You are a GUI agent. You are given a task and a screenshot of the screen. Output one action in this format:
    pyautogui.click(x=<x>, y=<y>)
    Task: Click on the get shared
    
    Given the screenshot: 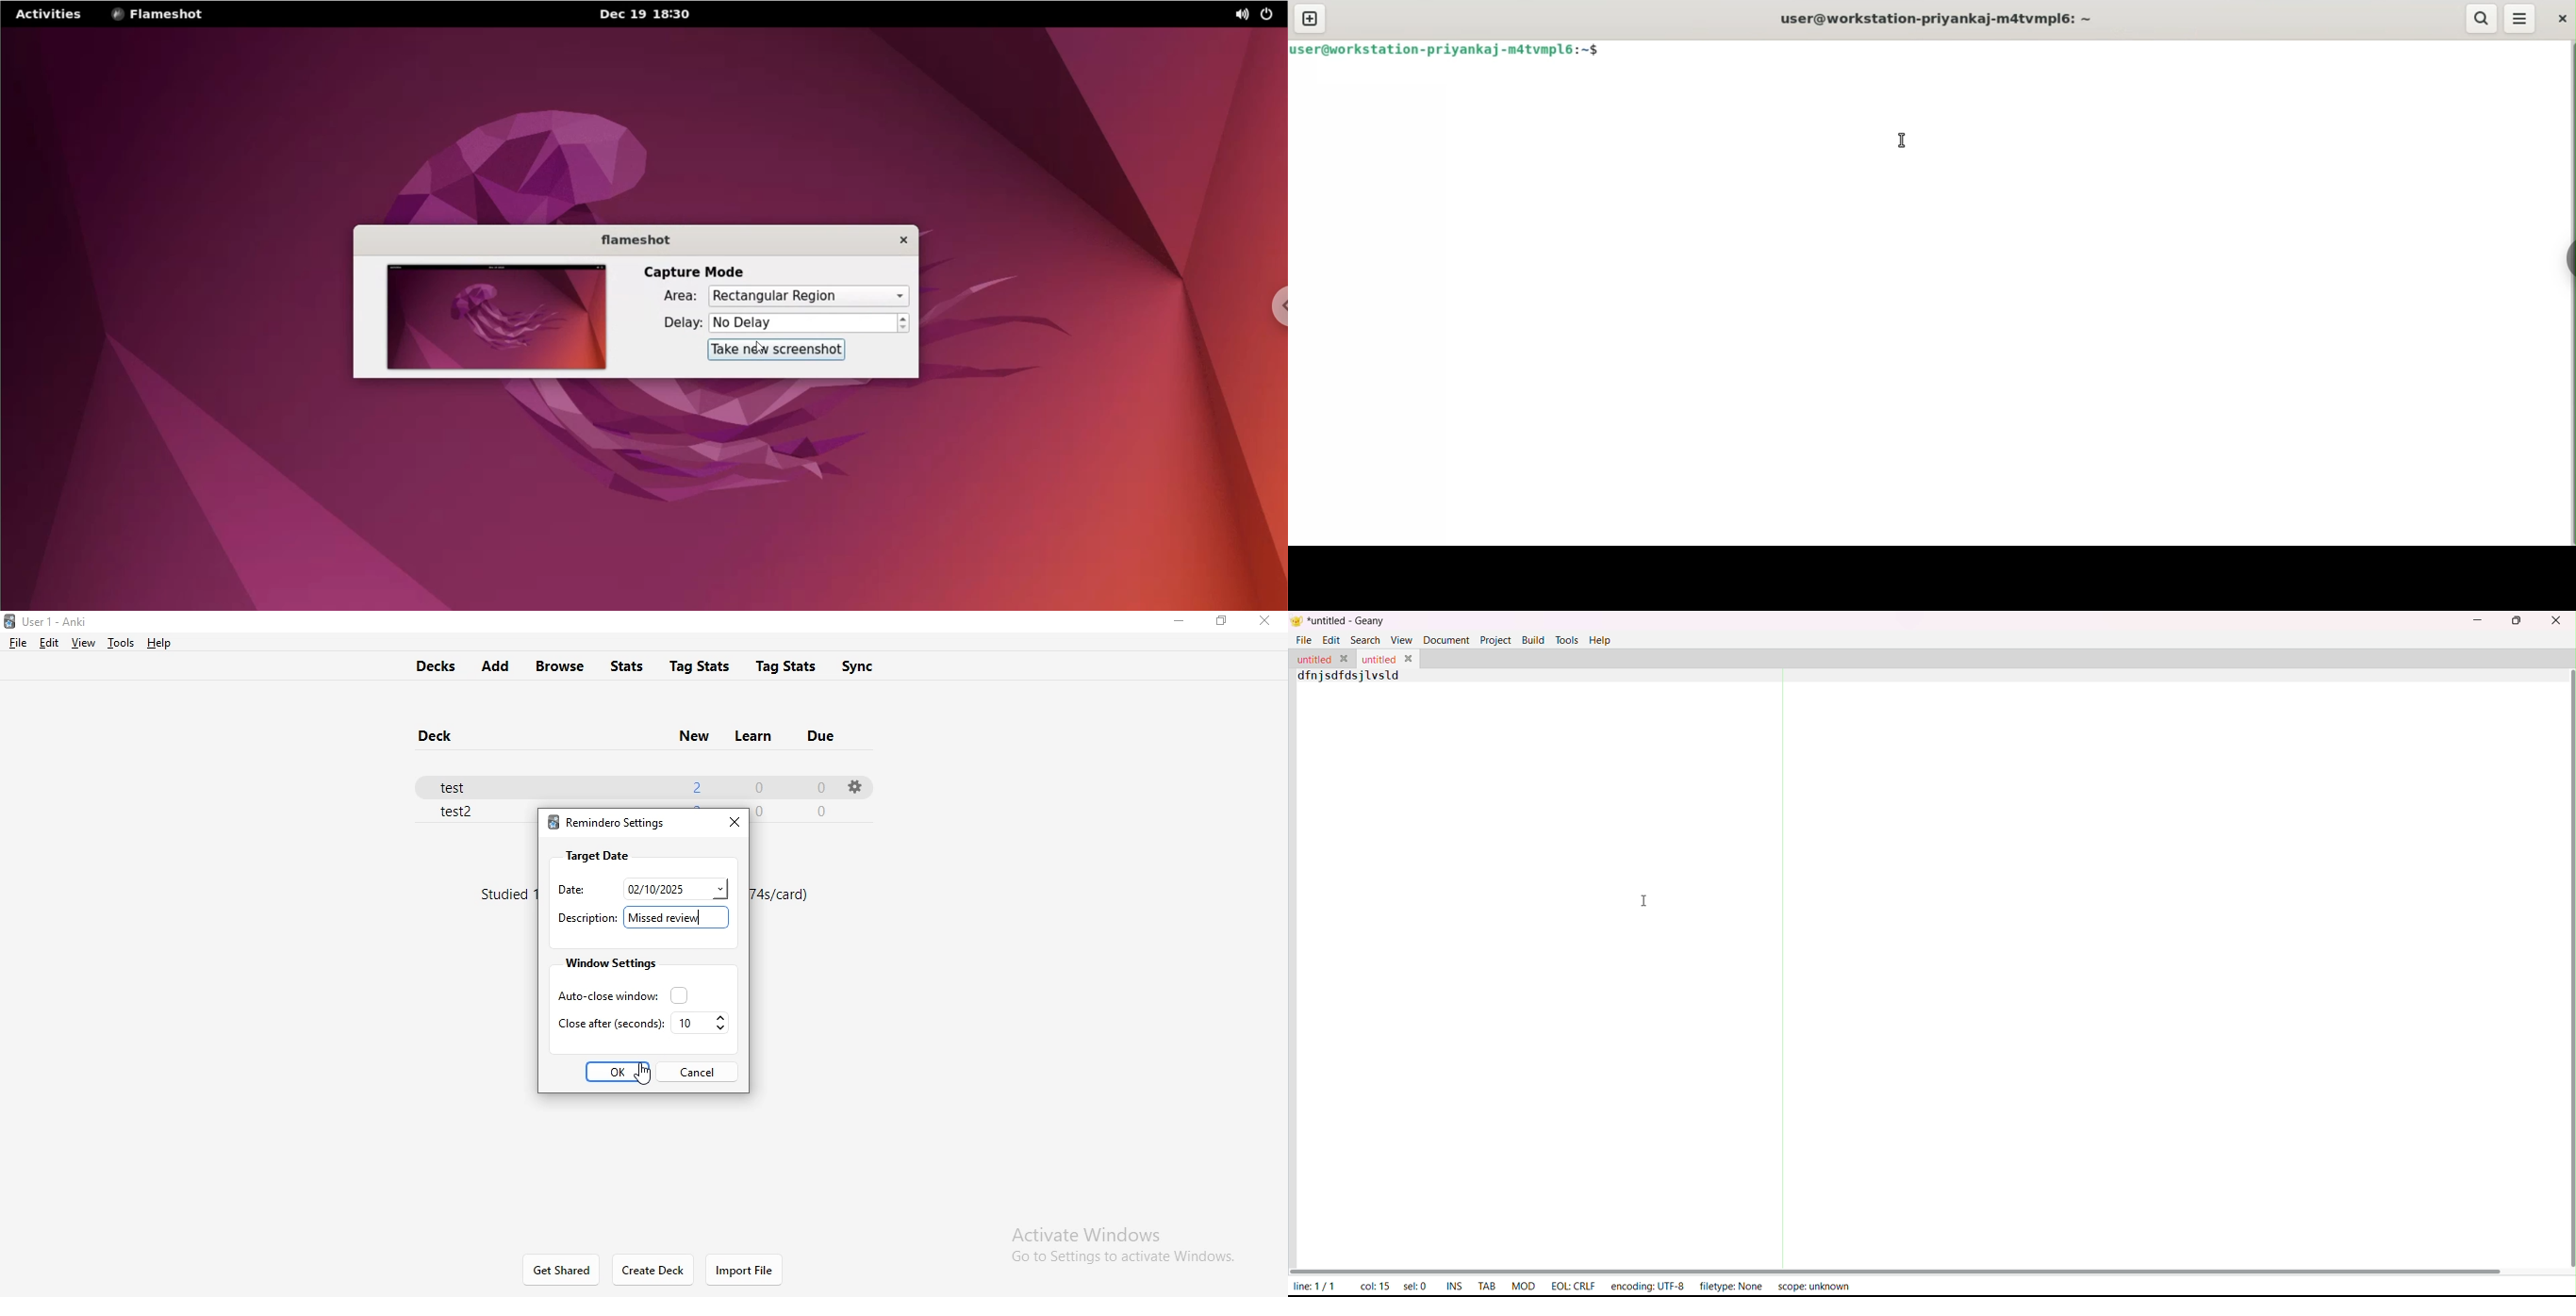 What is the action you would take?
    pyautogui.click(x=563, y=1271)
    